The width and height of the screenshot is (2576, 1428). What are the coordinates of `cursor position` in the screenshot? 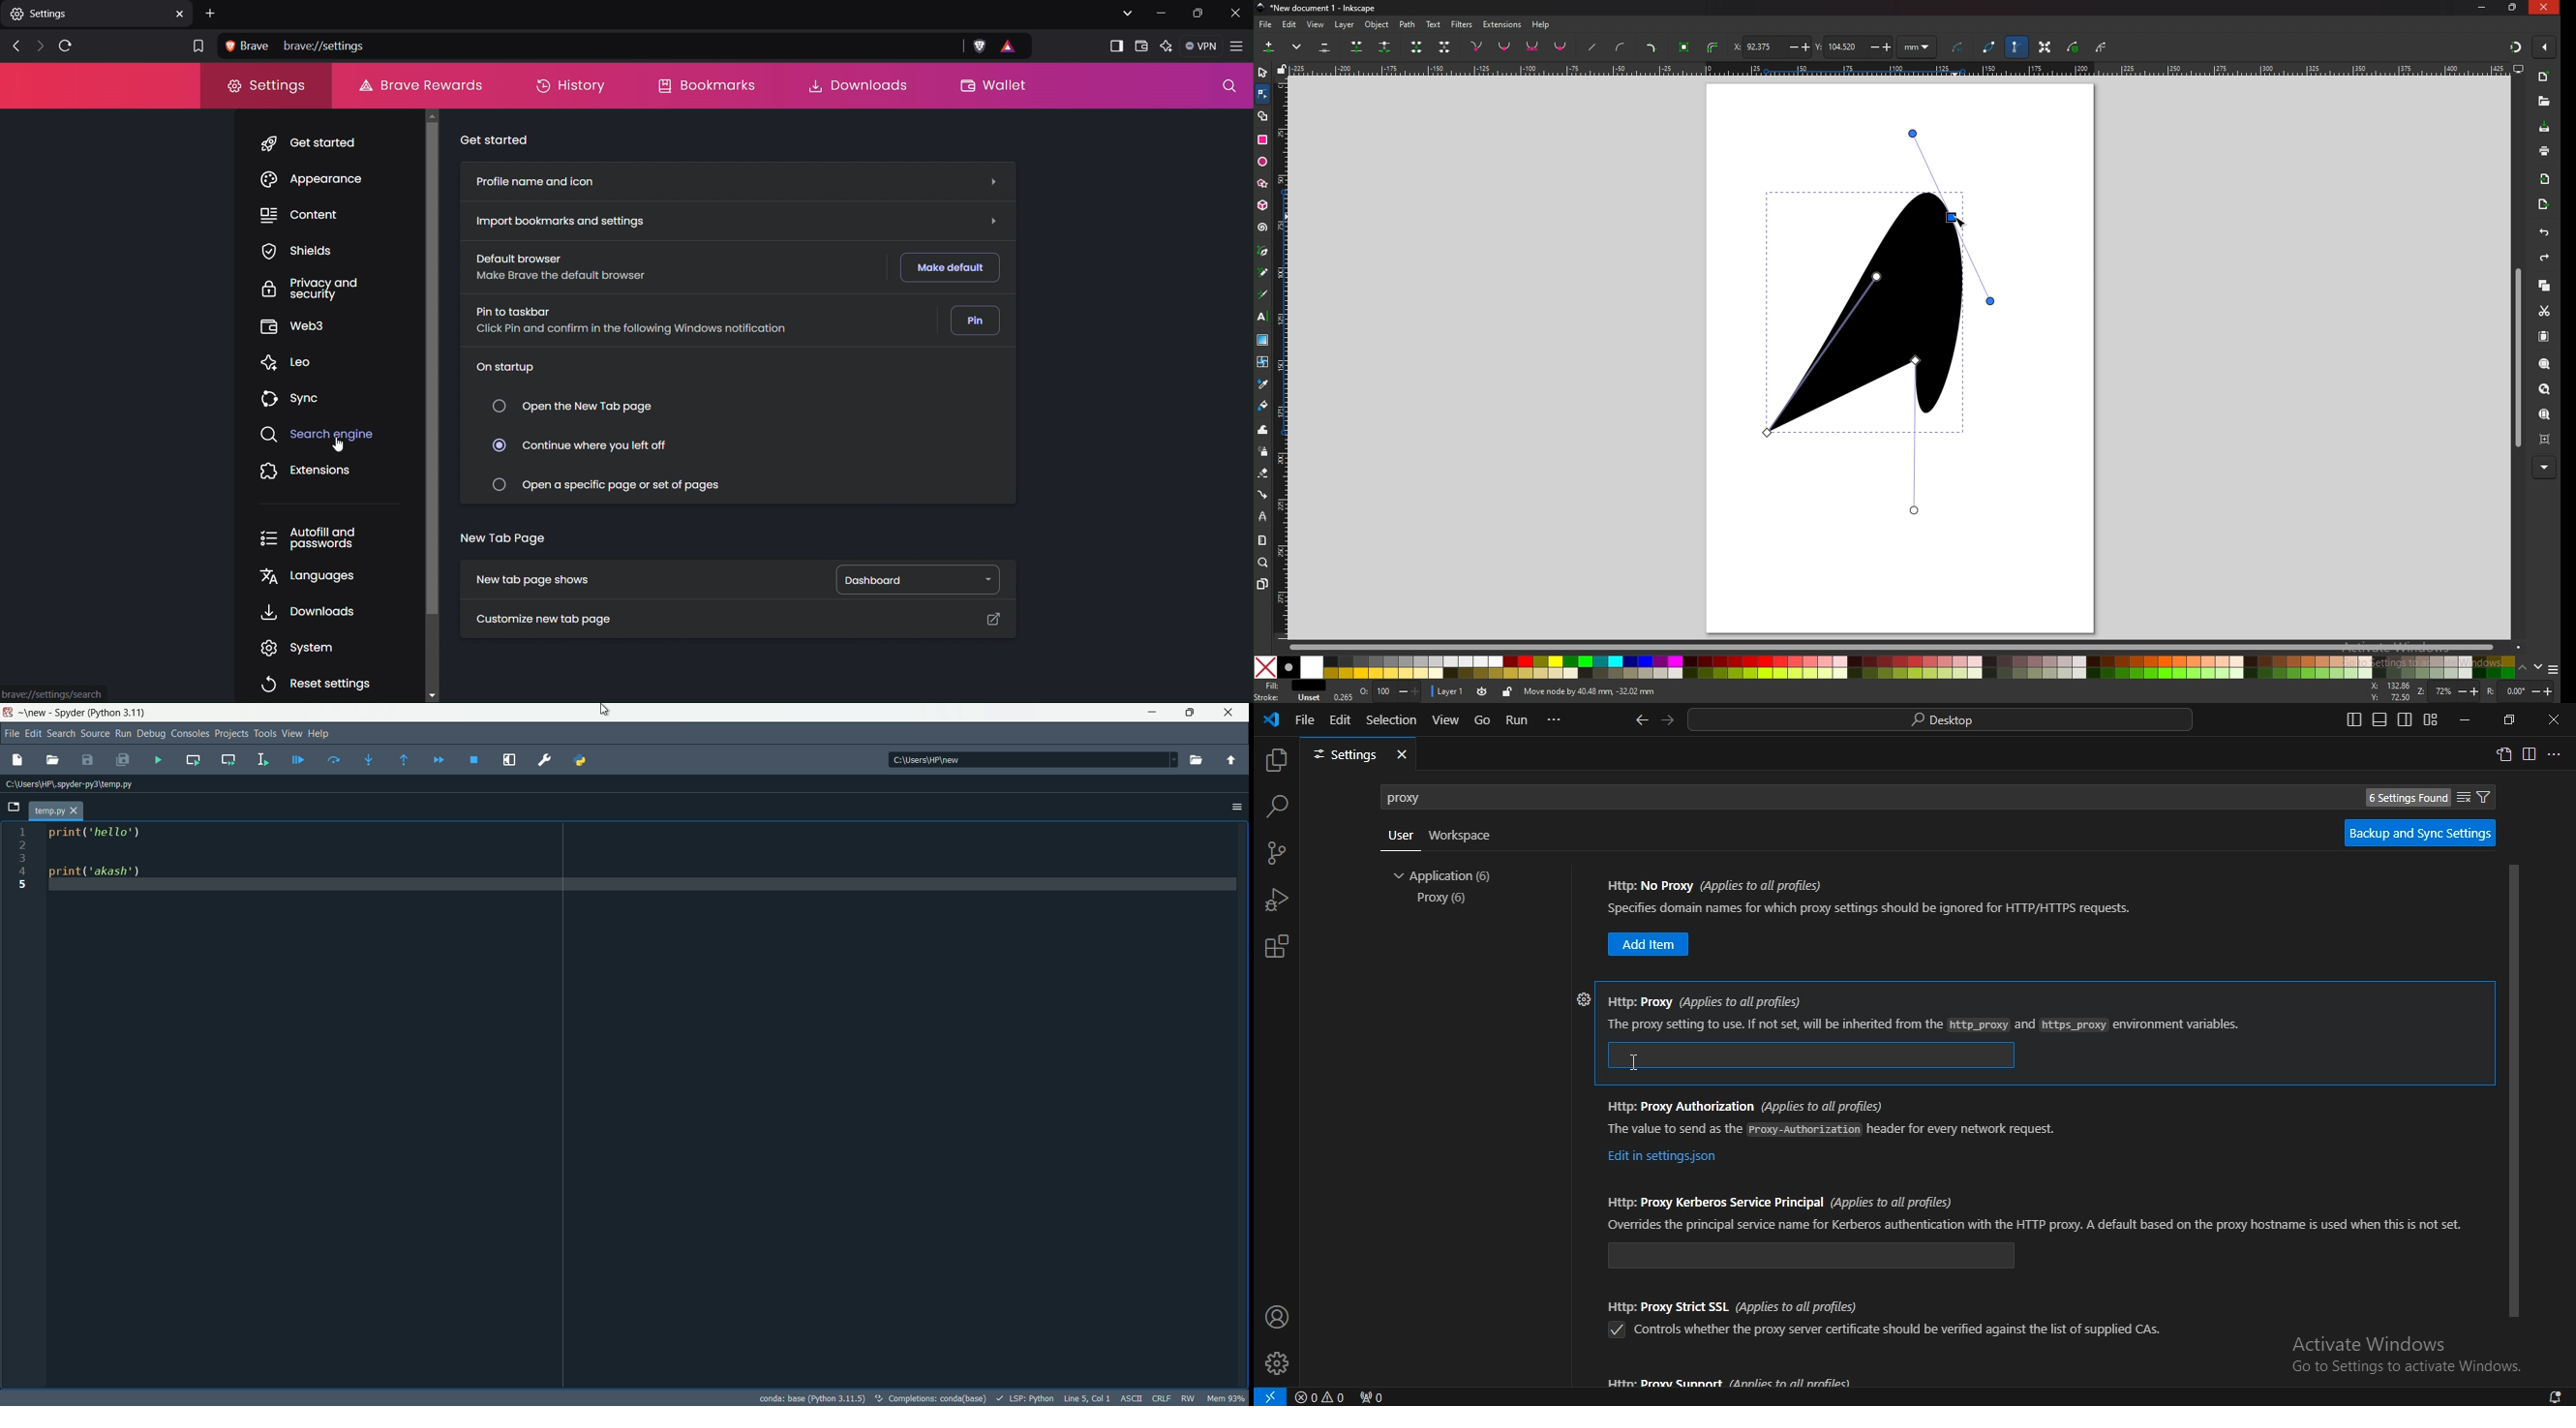 It's located at (1087, 1398).